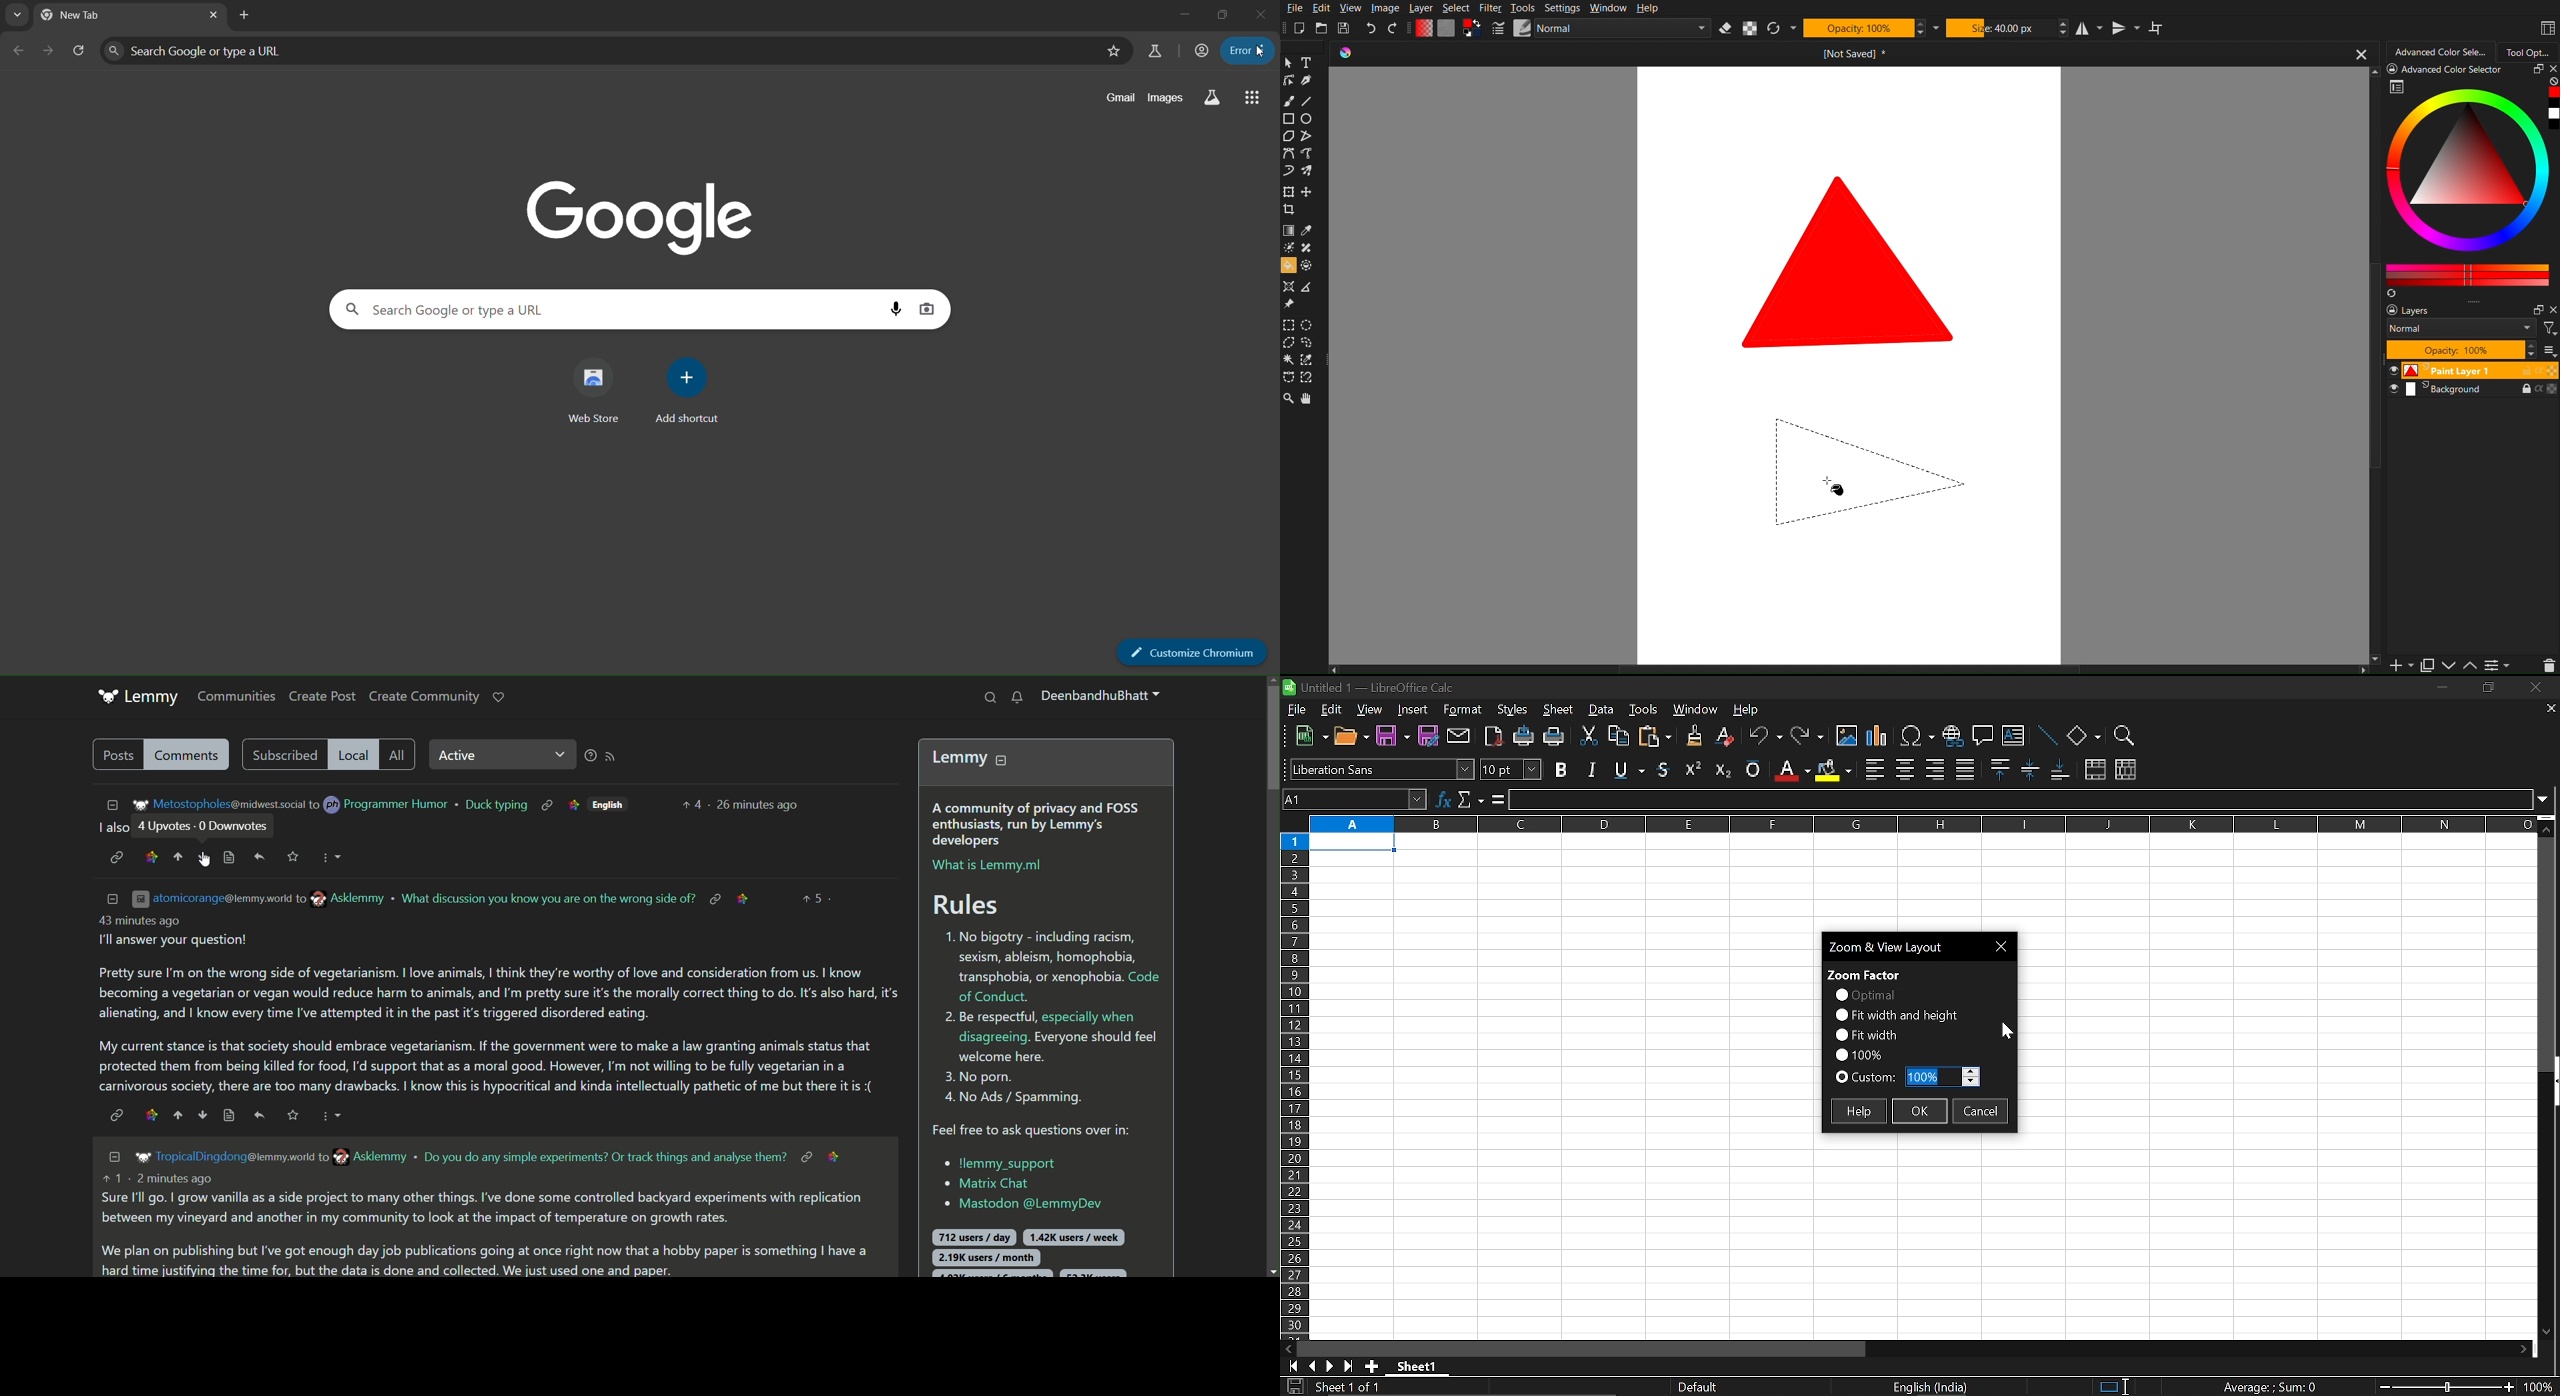  What do you see at coordinates (1654, 738) in the screenshot?
I see `paste` at bounding box center [1654, 738].